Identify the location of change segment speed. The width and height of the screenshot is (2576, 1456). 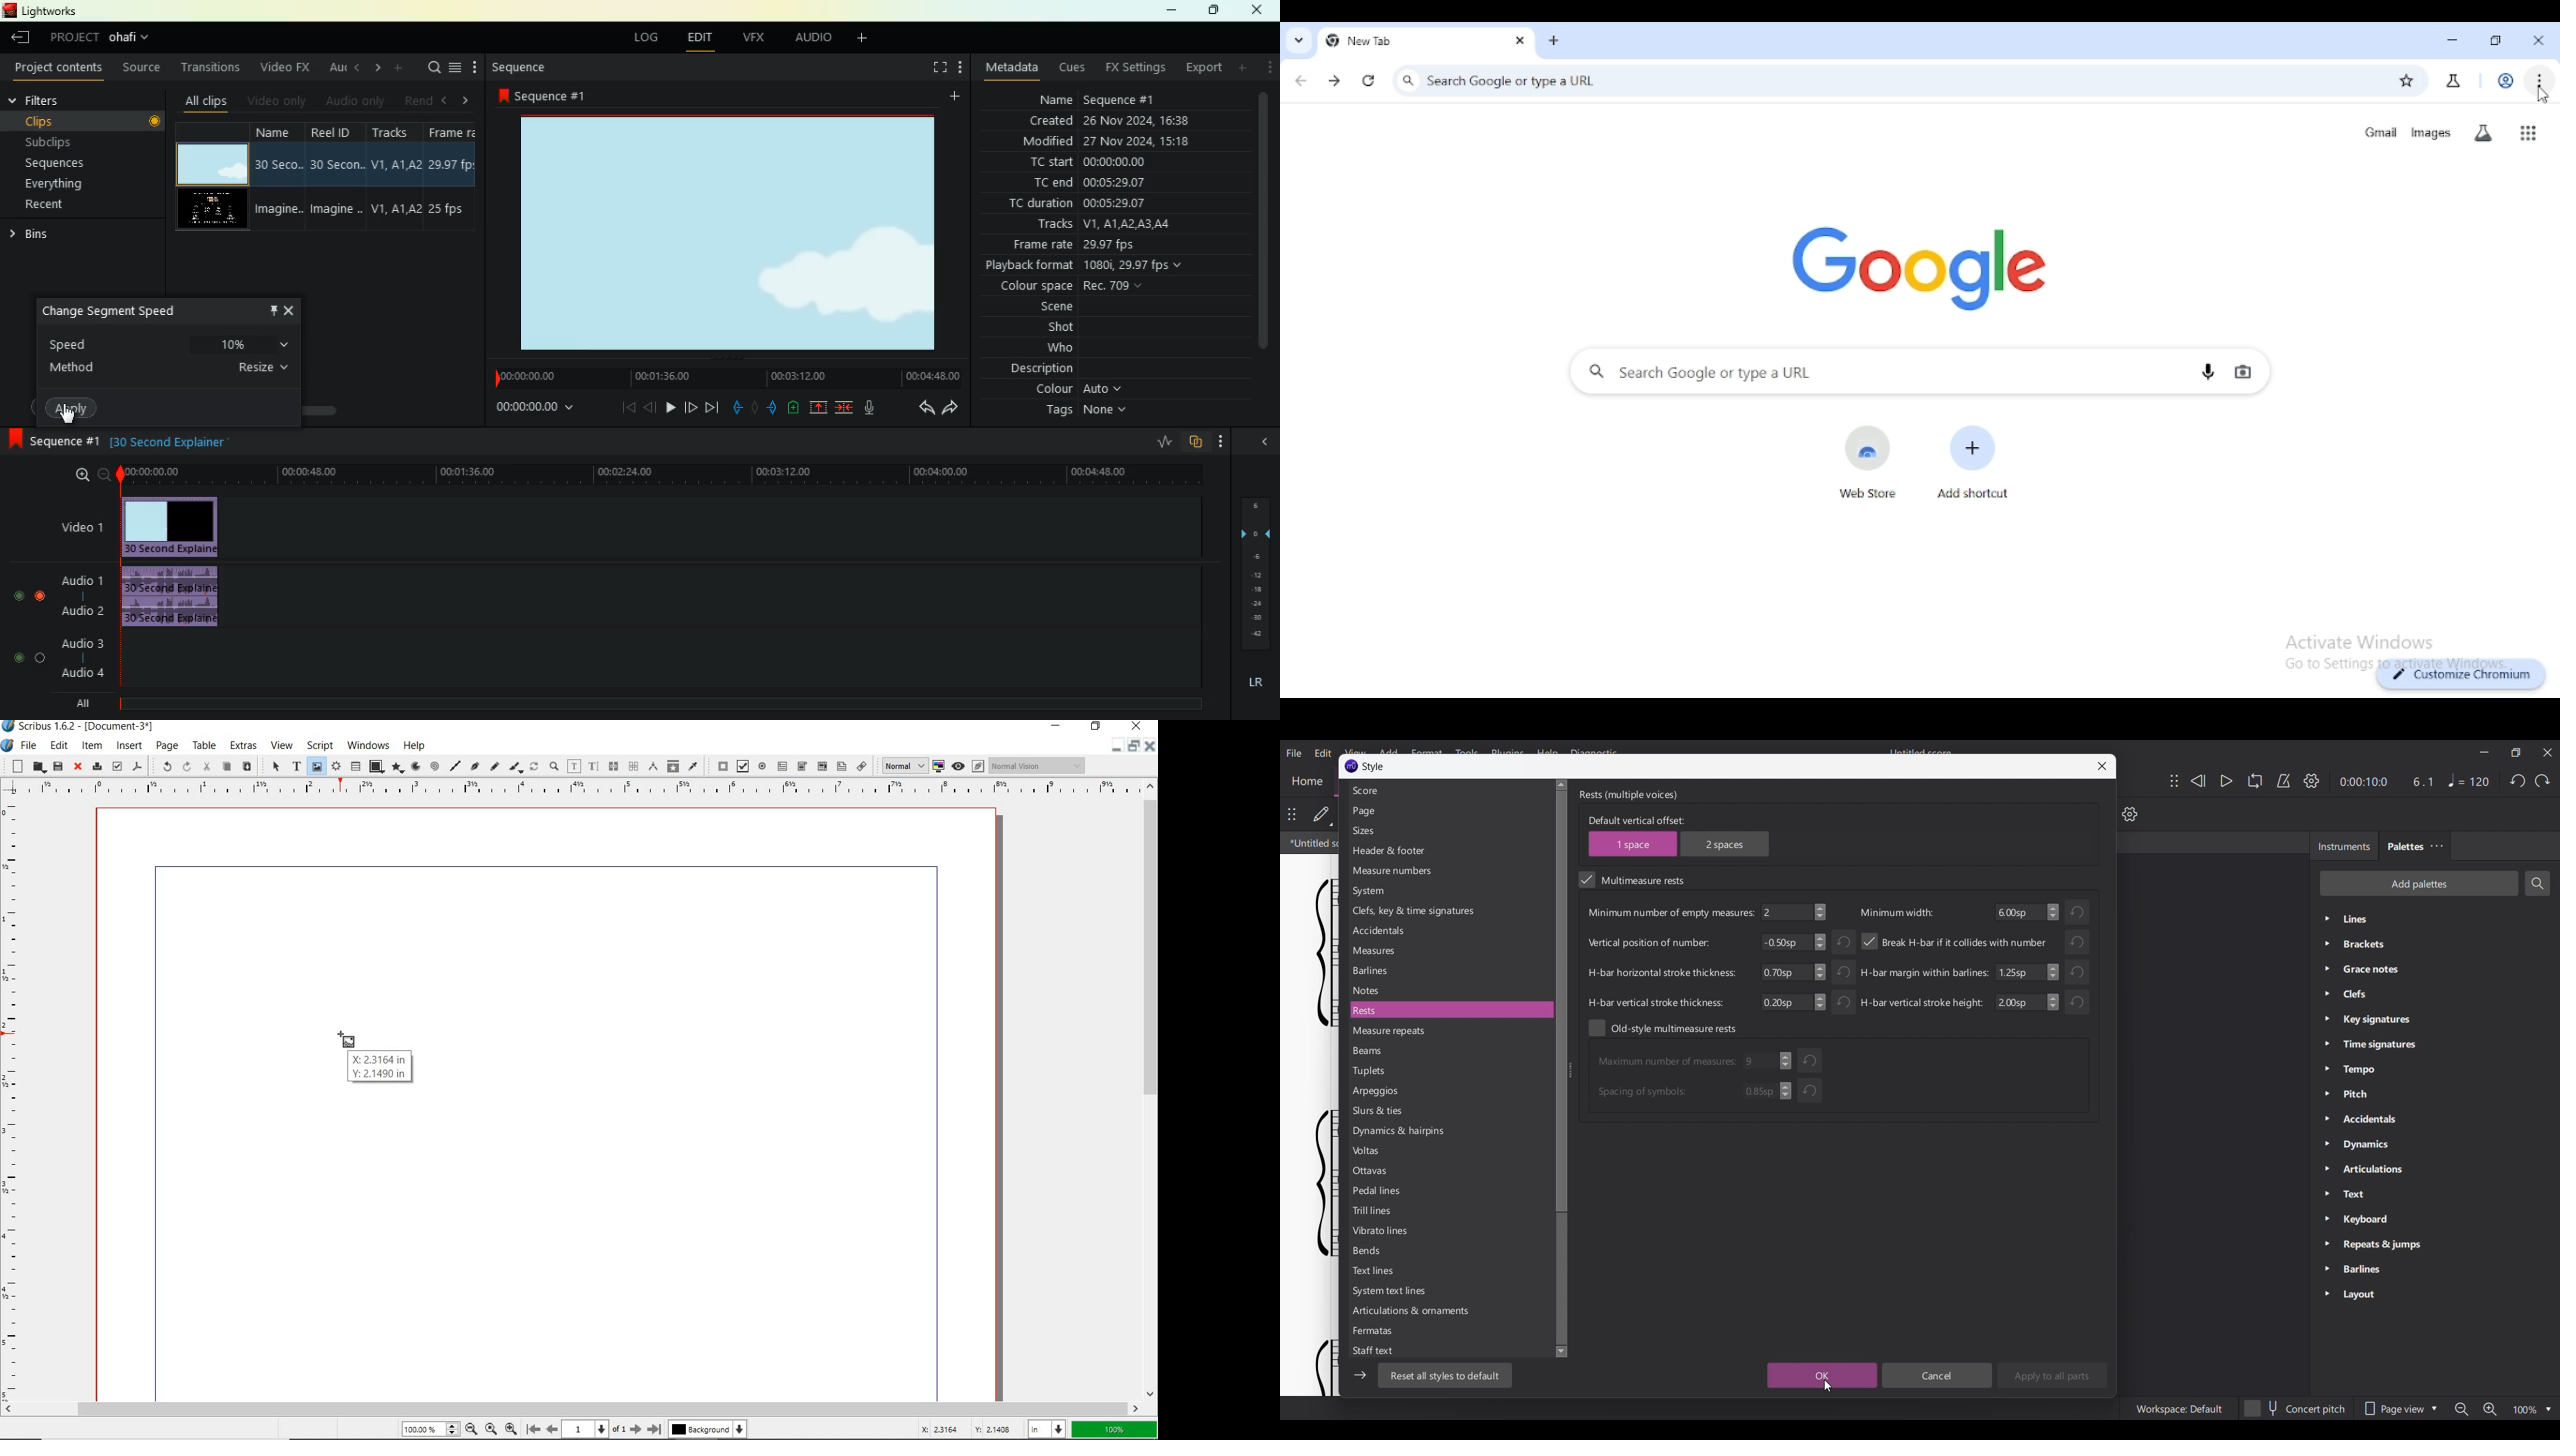
(123, 311).